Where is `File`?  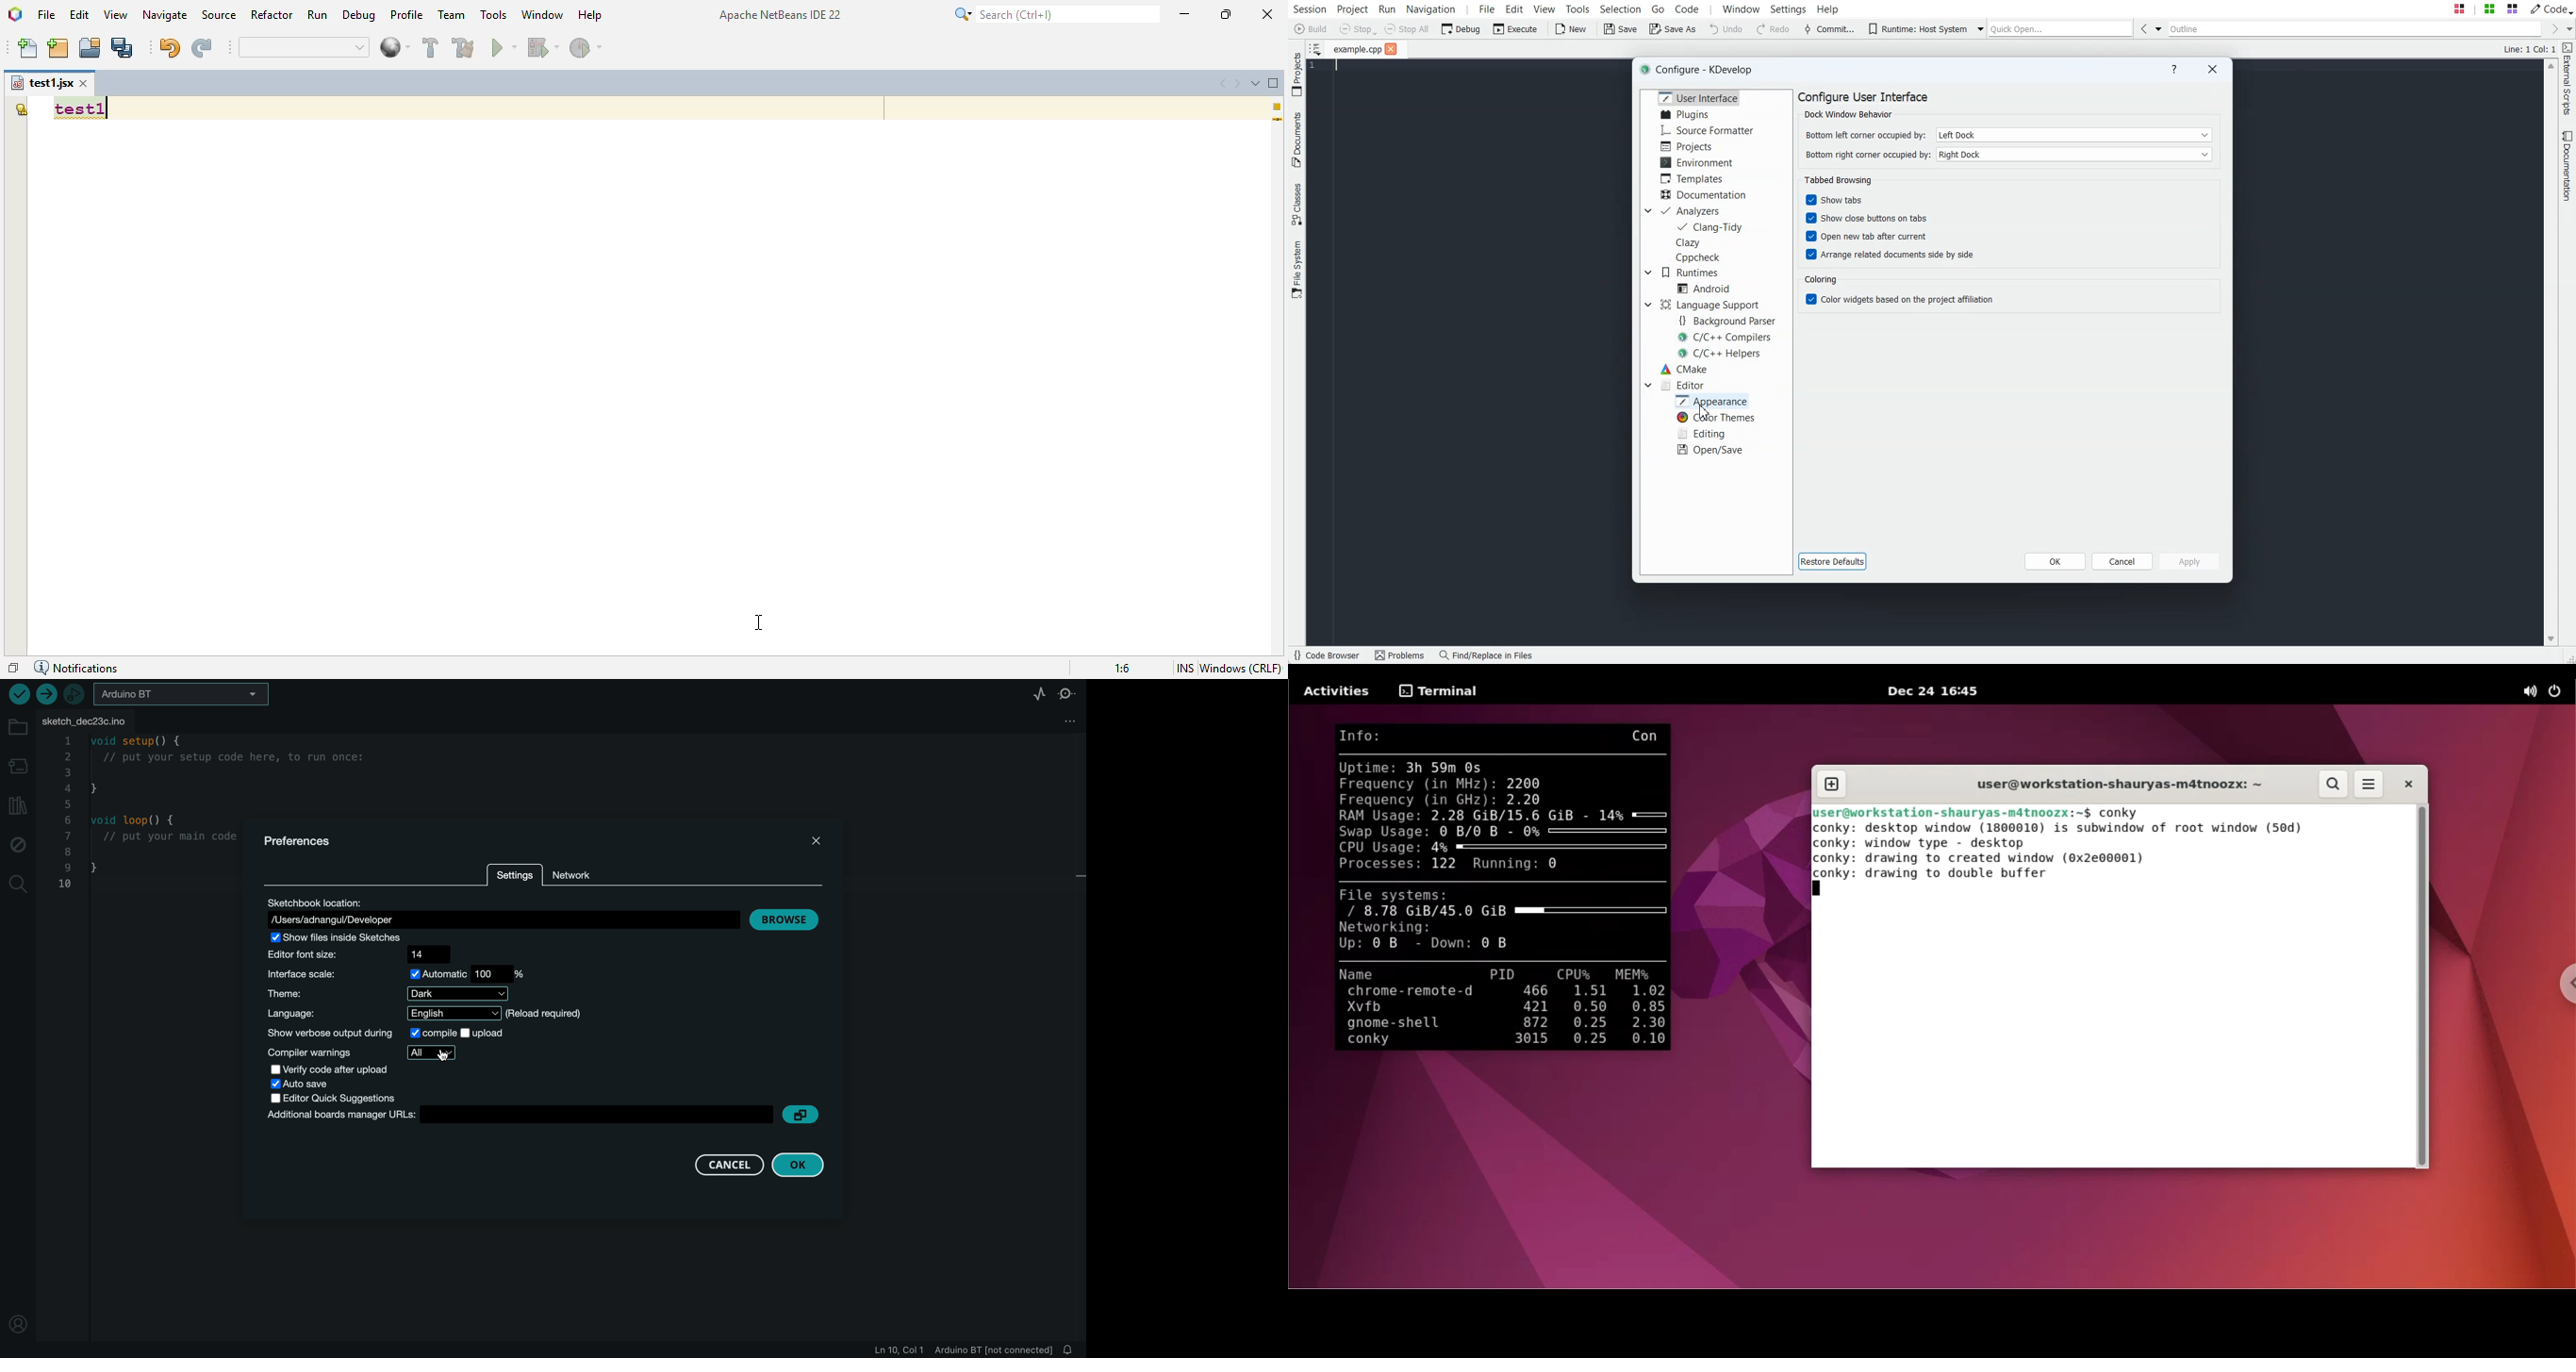 File is located at coordinates (1356, 49).